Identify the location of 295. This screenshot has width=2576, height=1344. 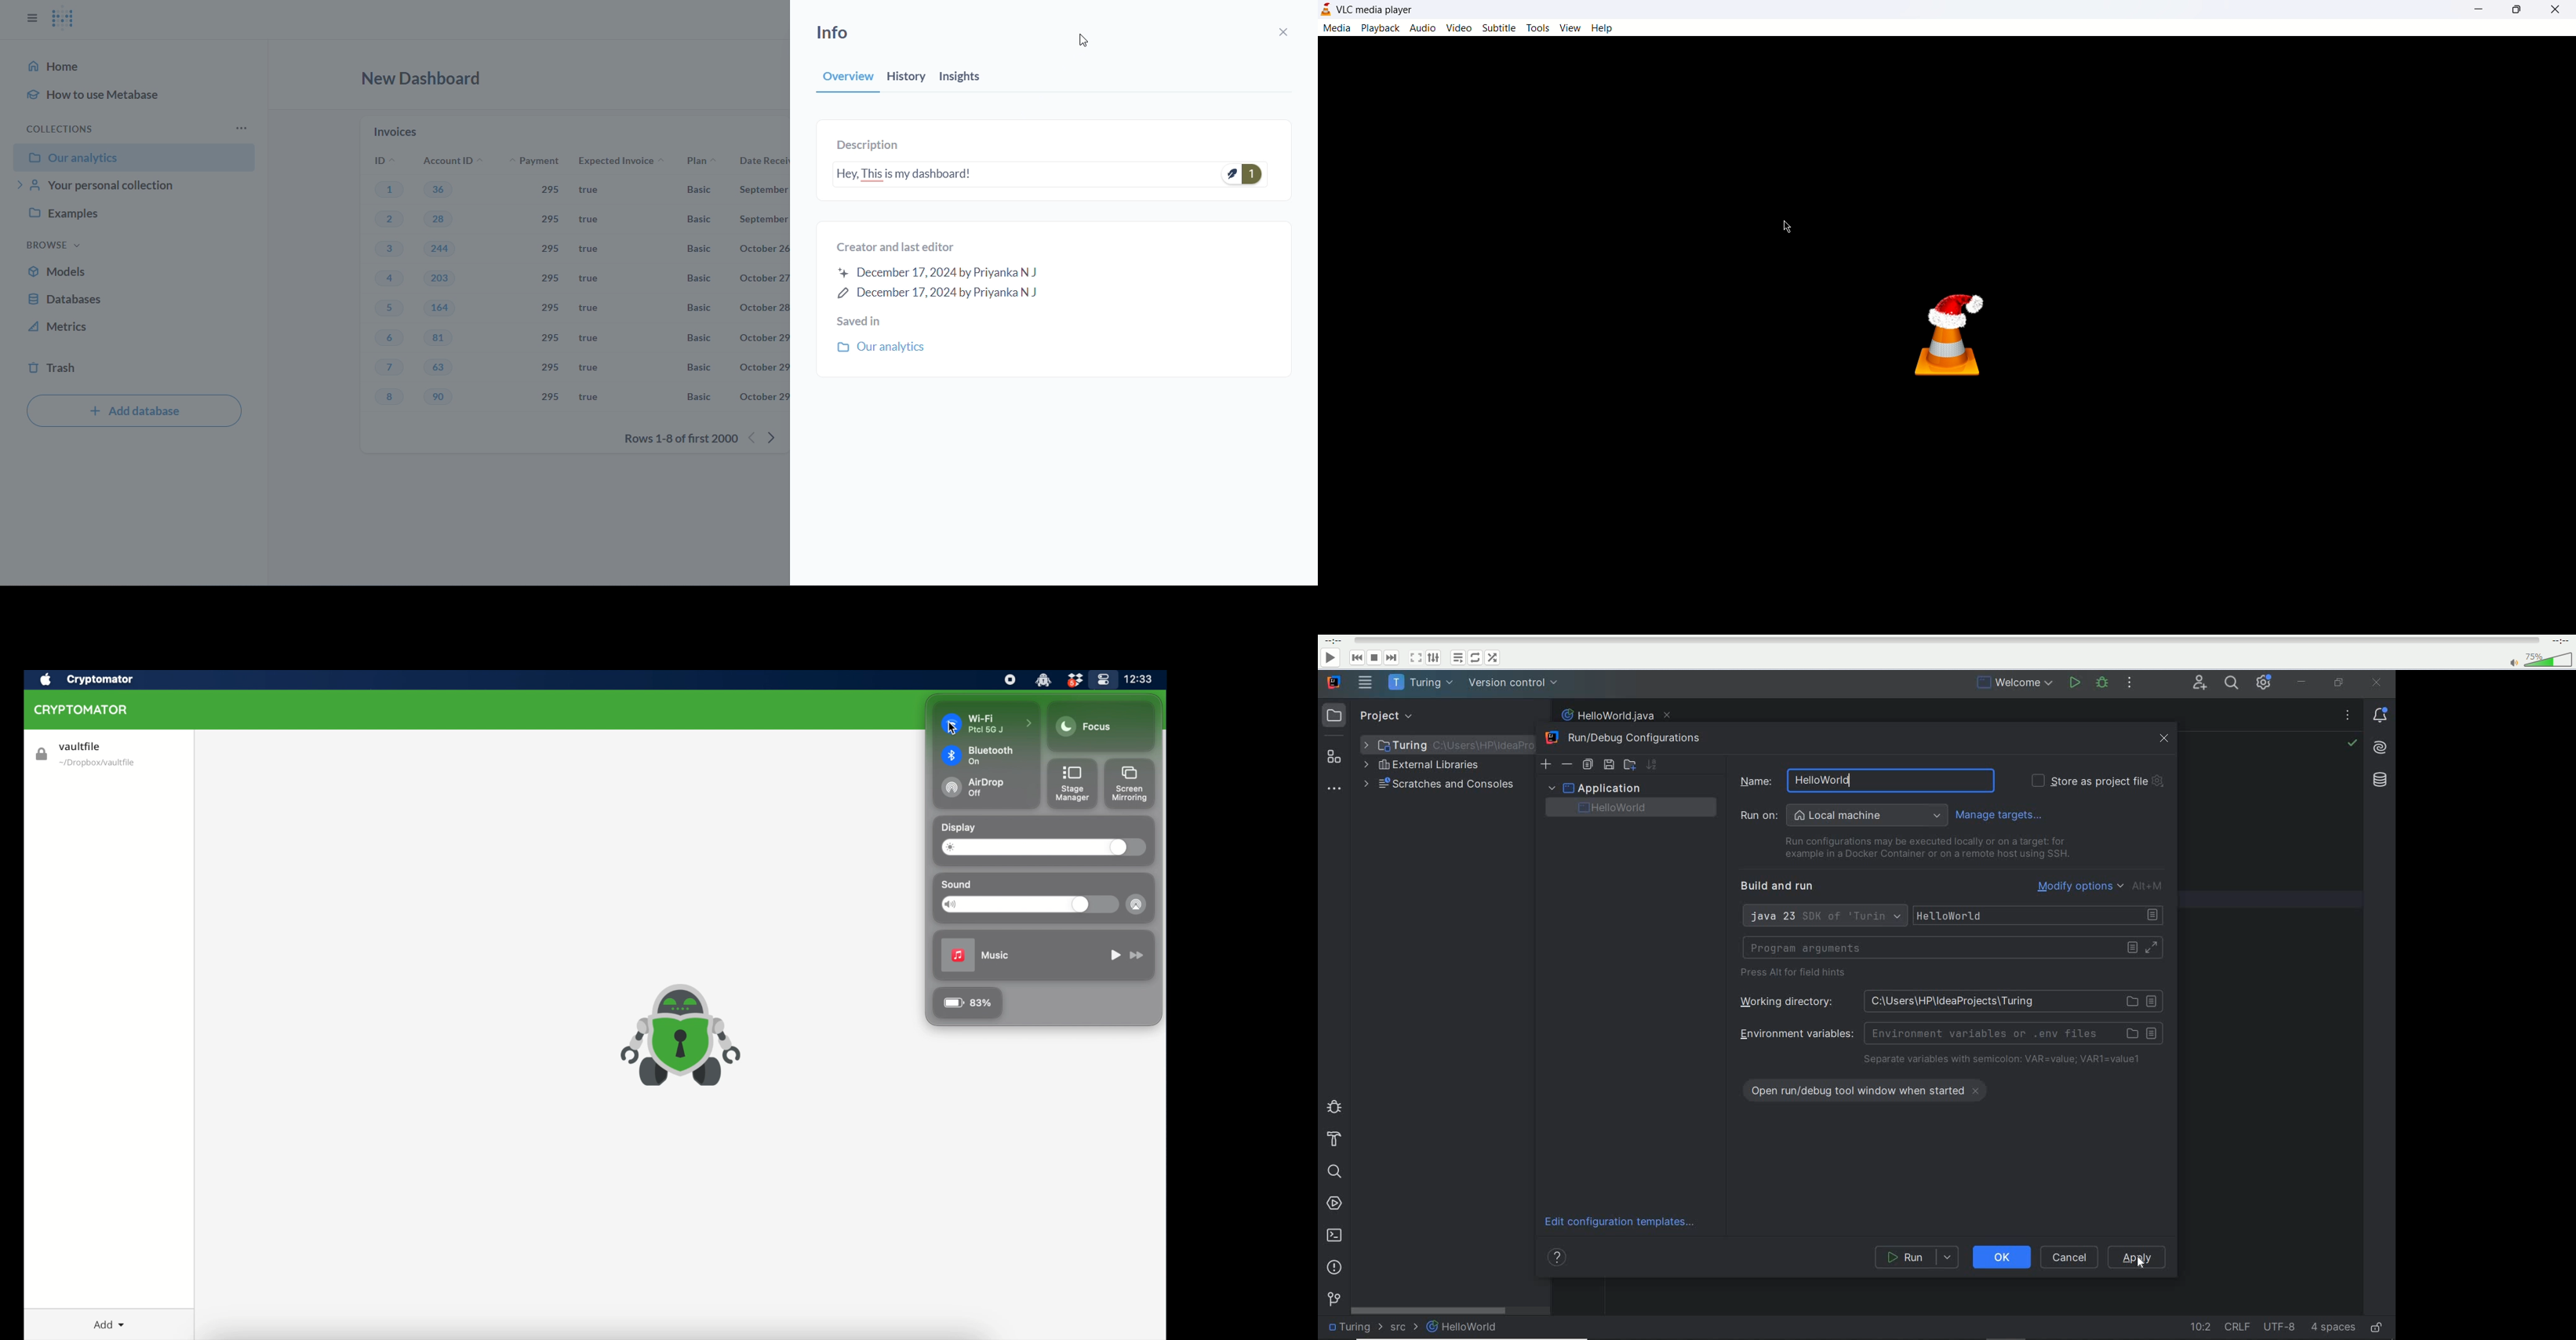
(553, 220).